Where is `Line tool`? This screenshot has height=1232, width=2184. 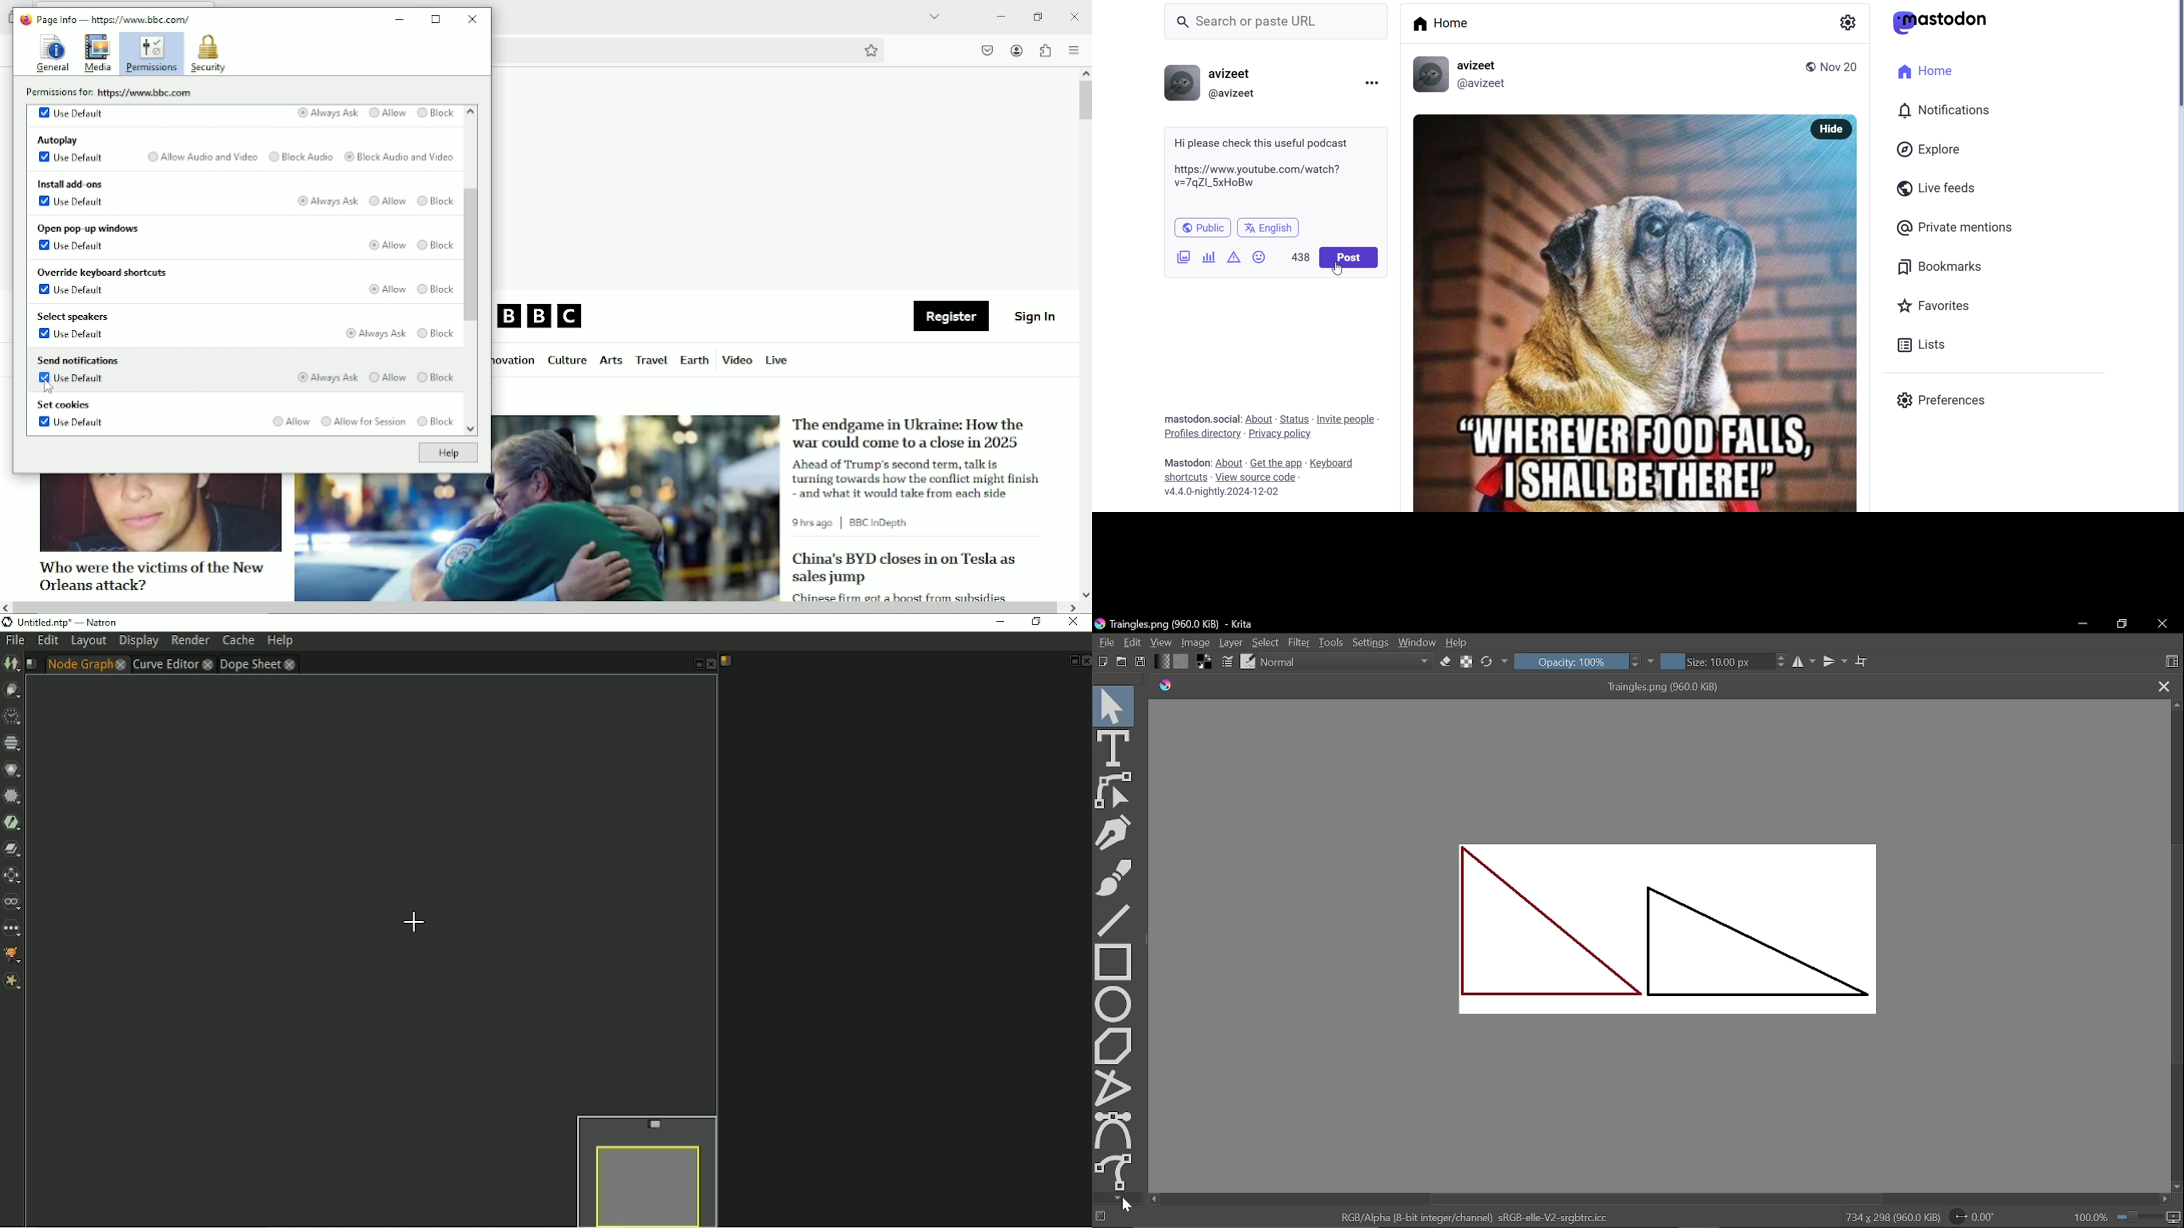 Line tool is located at coordinates (1114, 920).